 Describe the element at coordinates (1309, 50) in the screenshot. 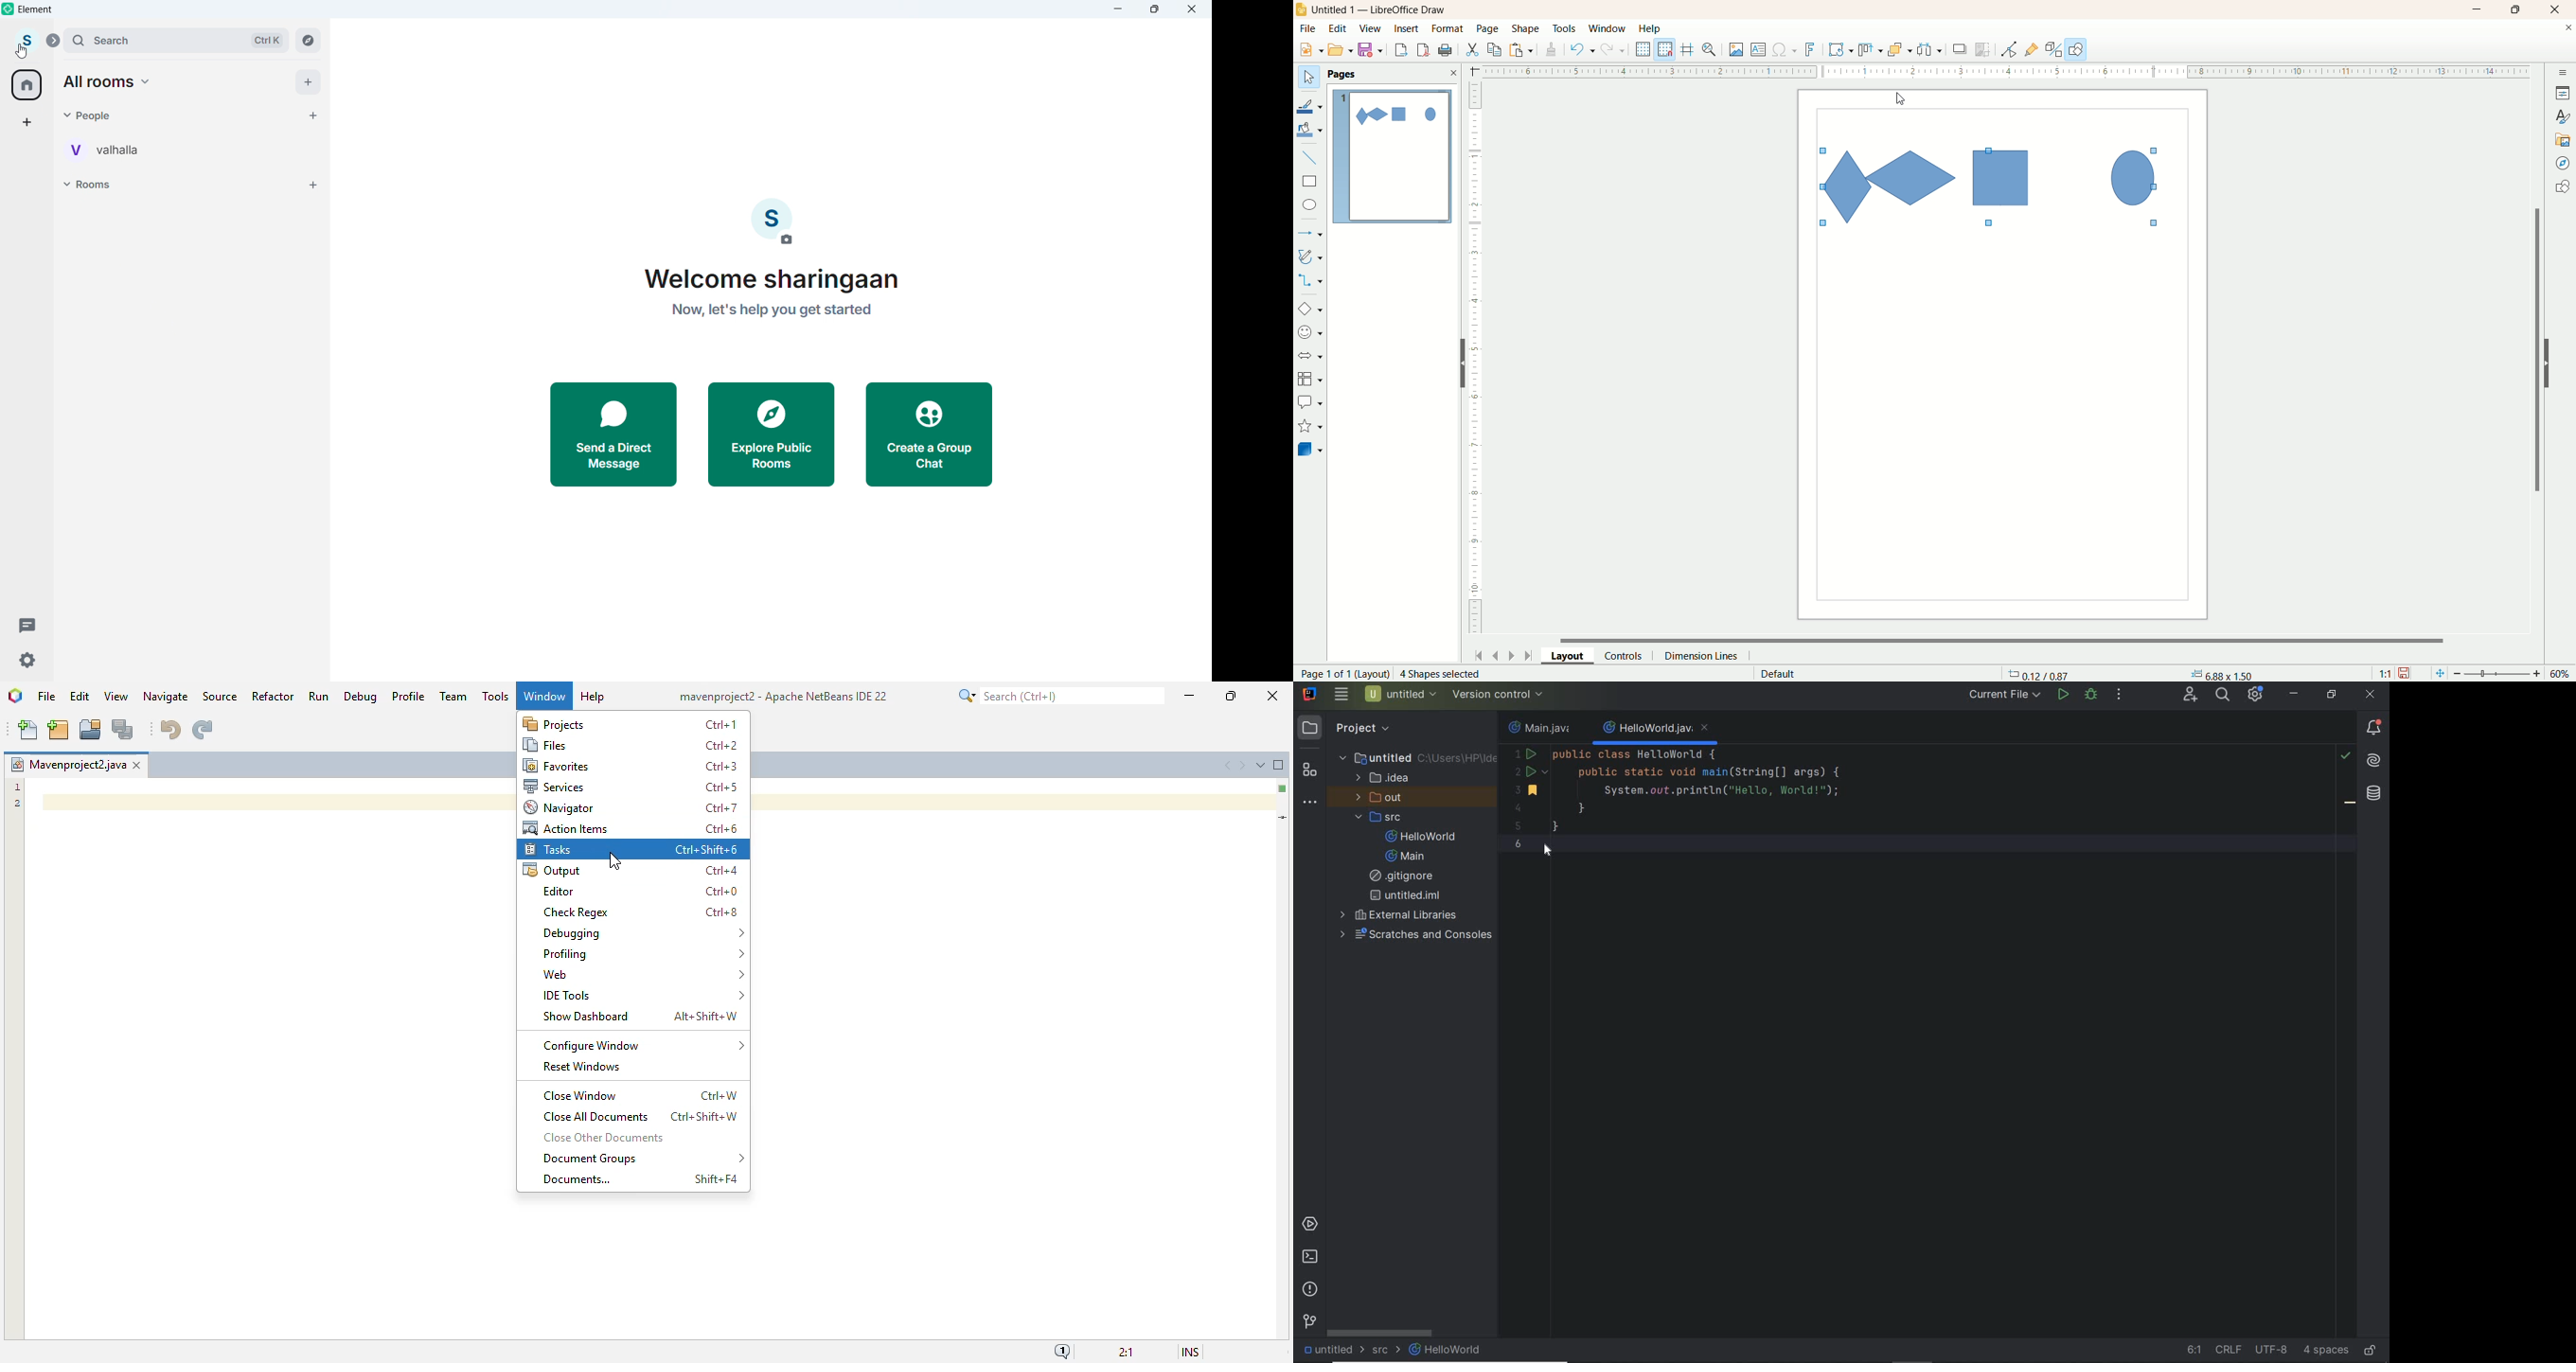

I see `new` at that location.